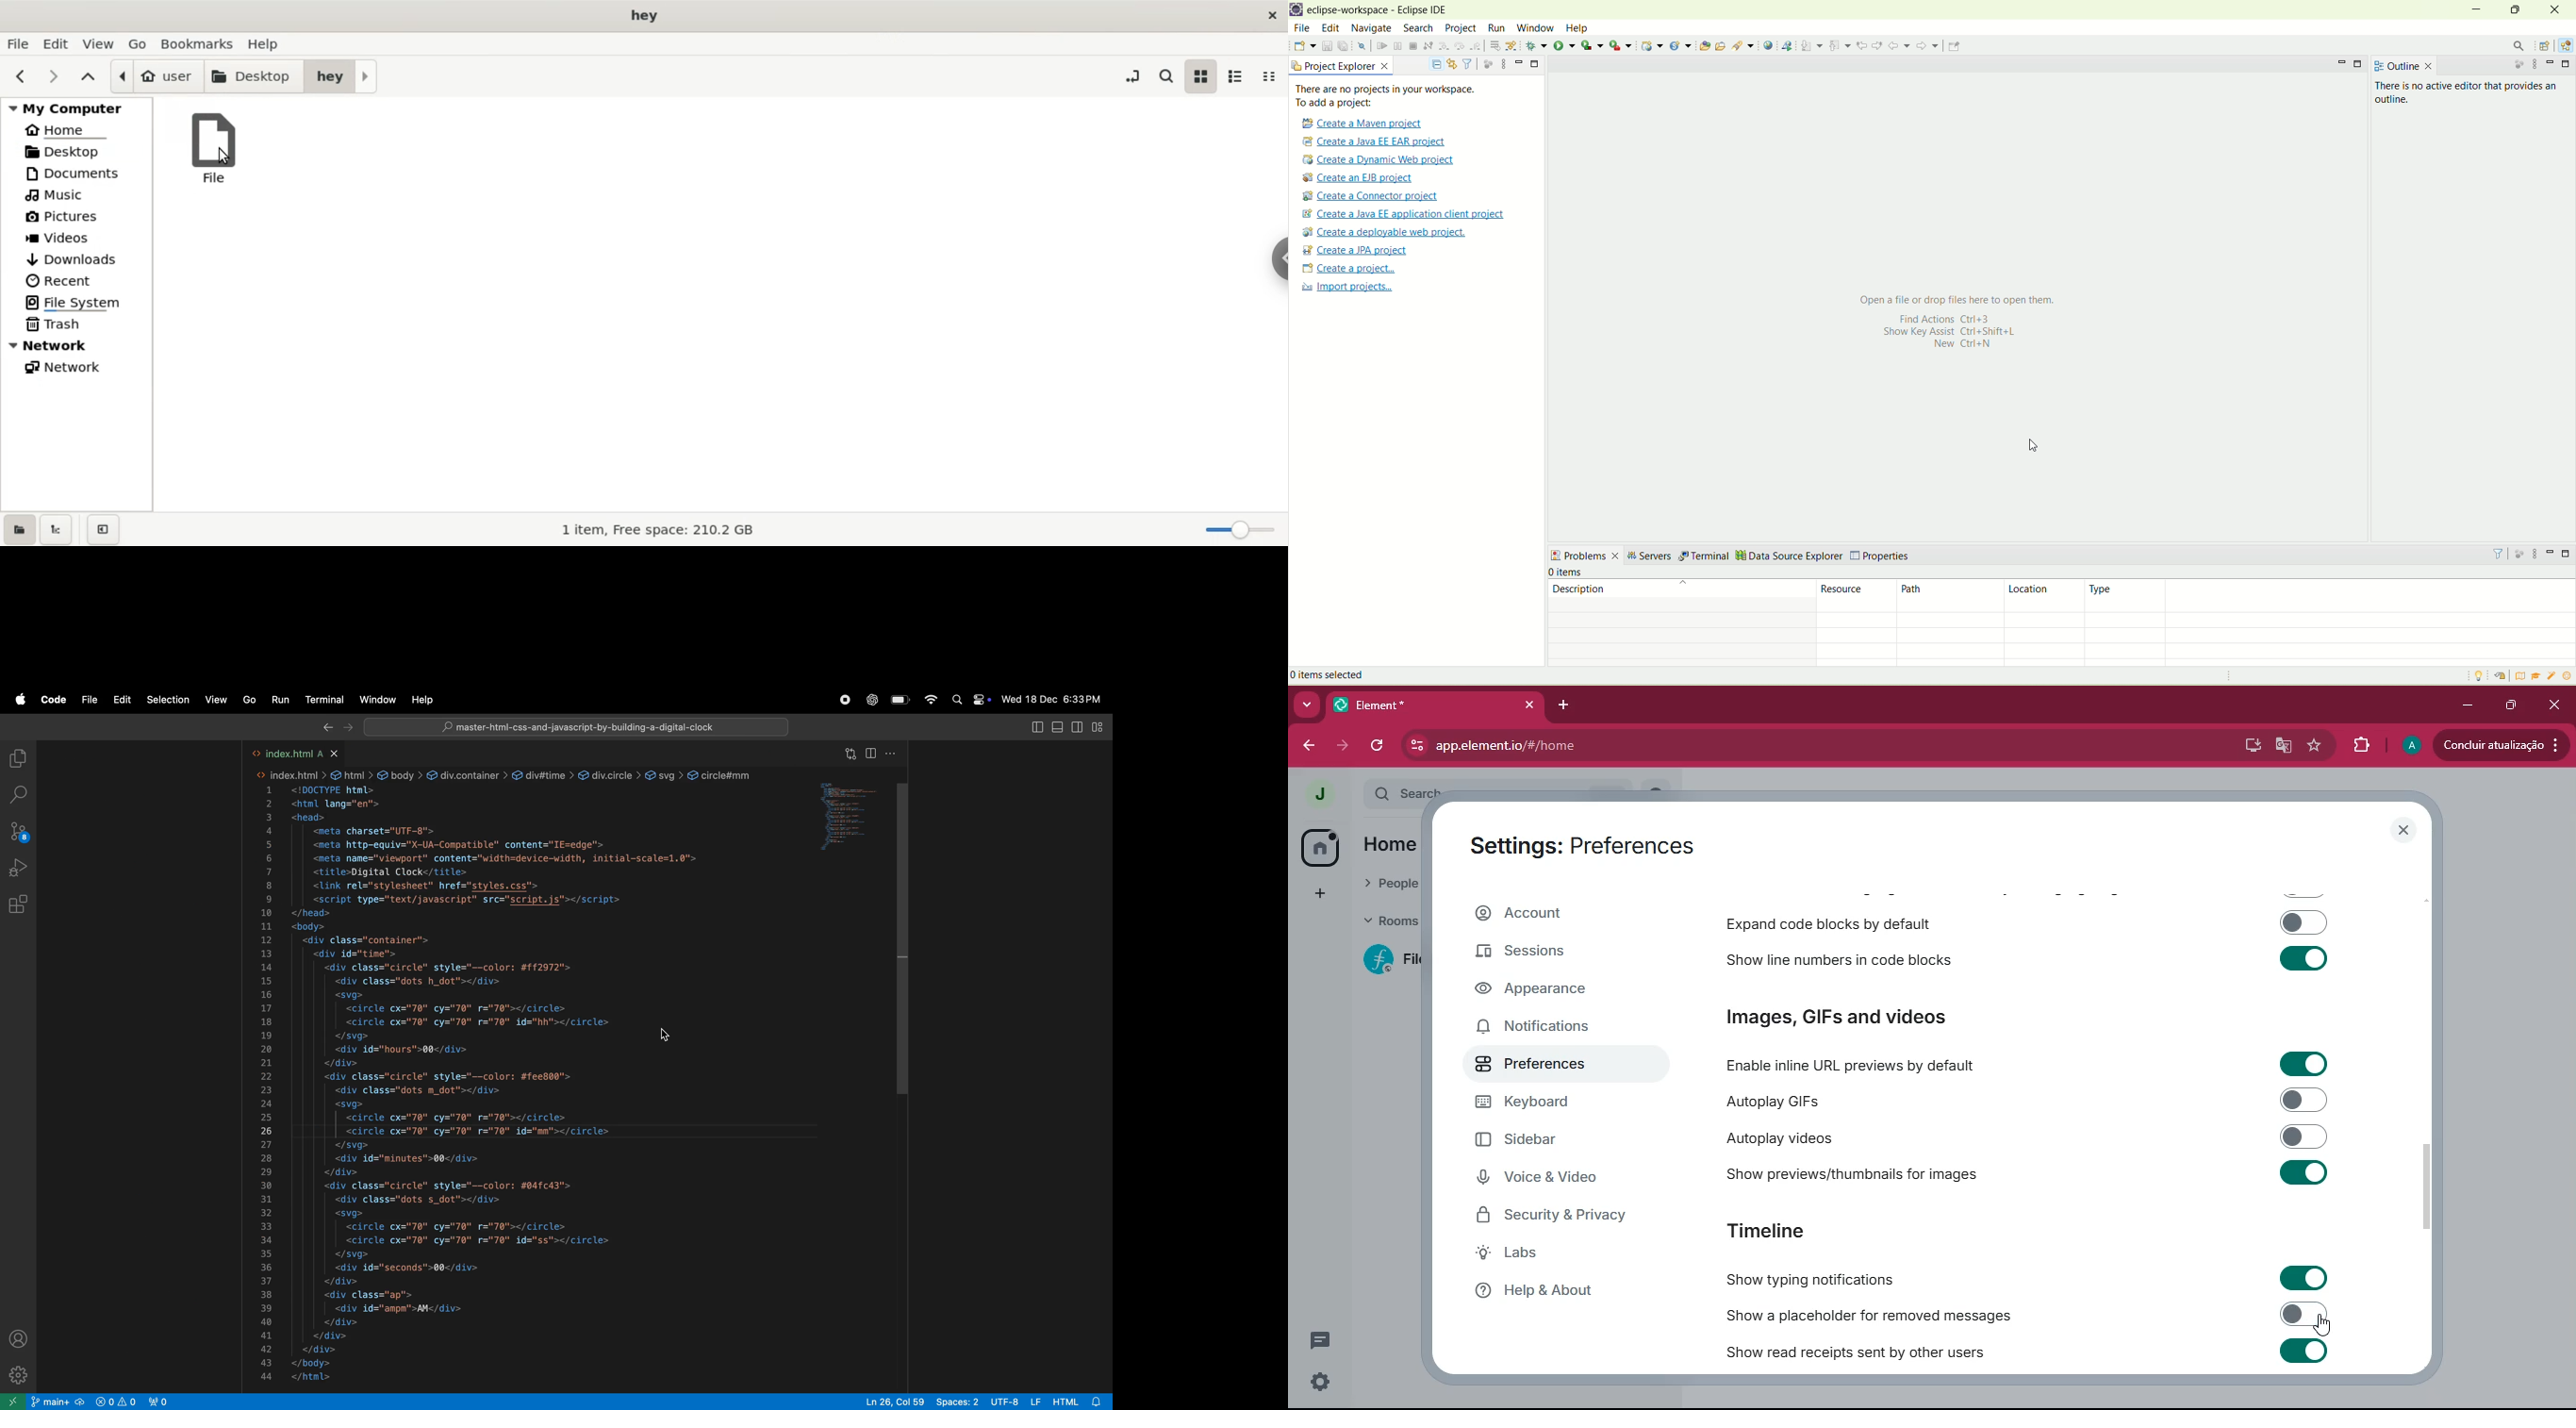  Describe the element at coordinates (1529, 705) in the screenshot. I see `close tab` at that location.